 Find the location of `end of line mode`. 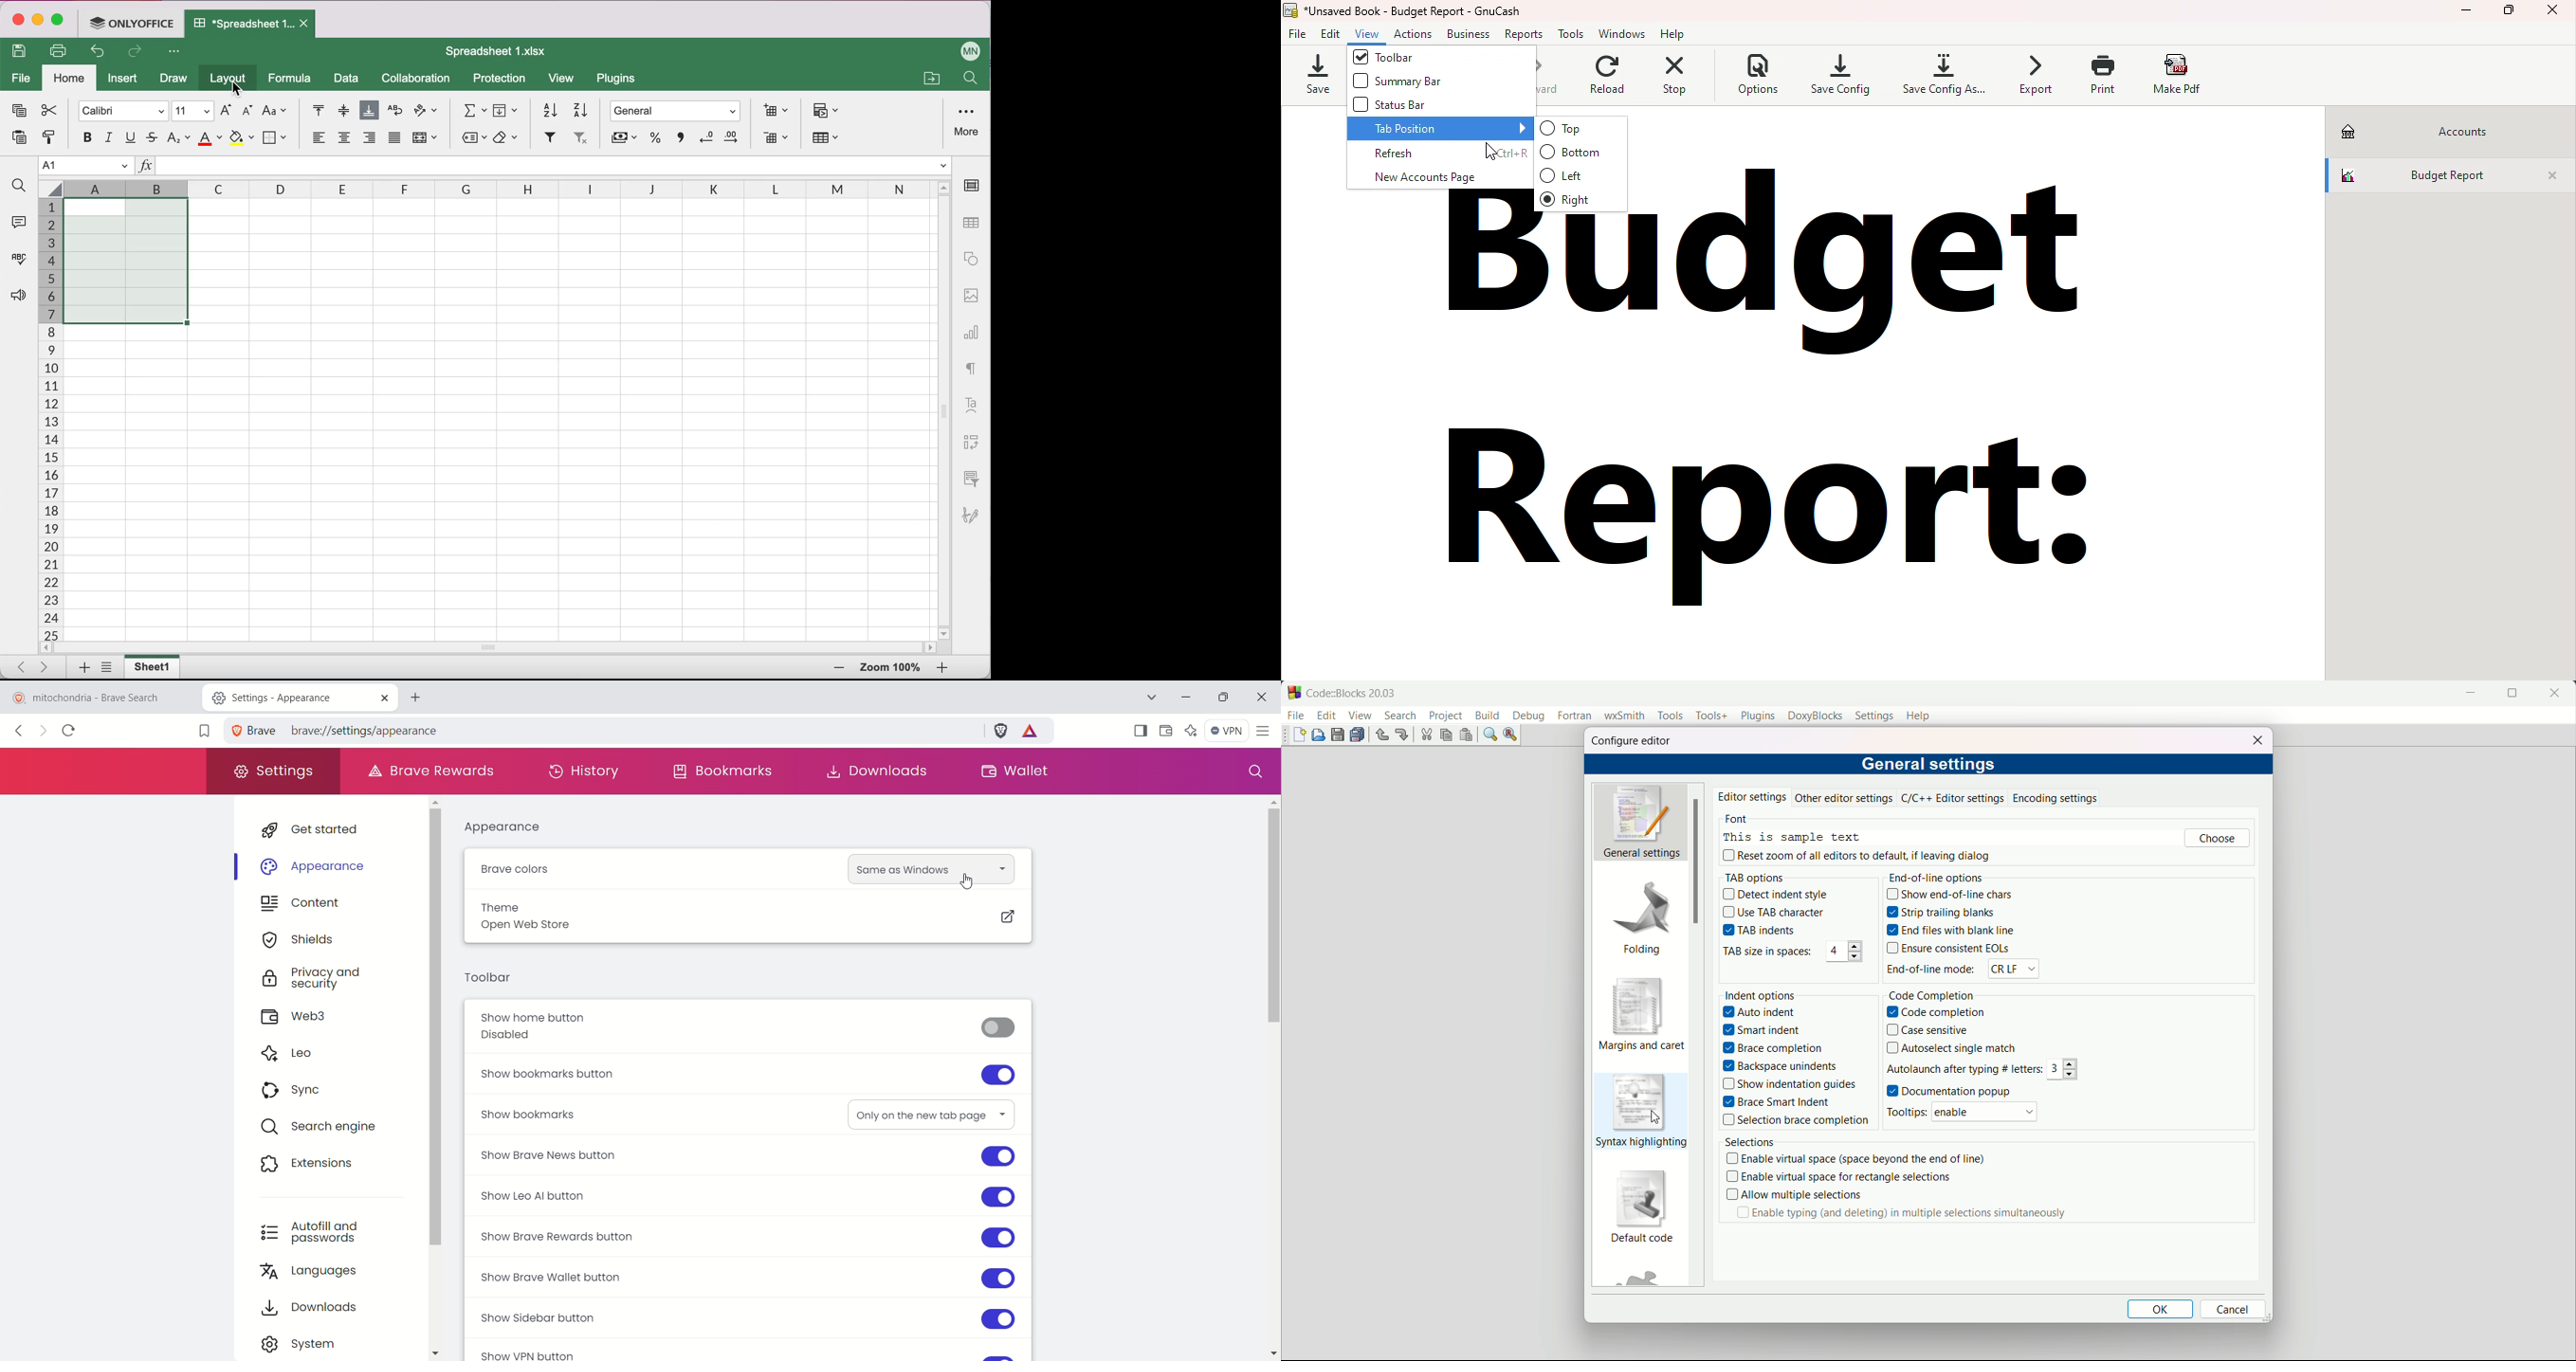

end of line mode is located at coordinates (1930, 970).